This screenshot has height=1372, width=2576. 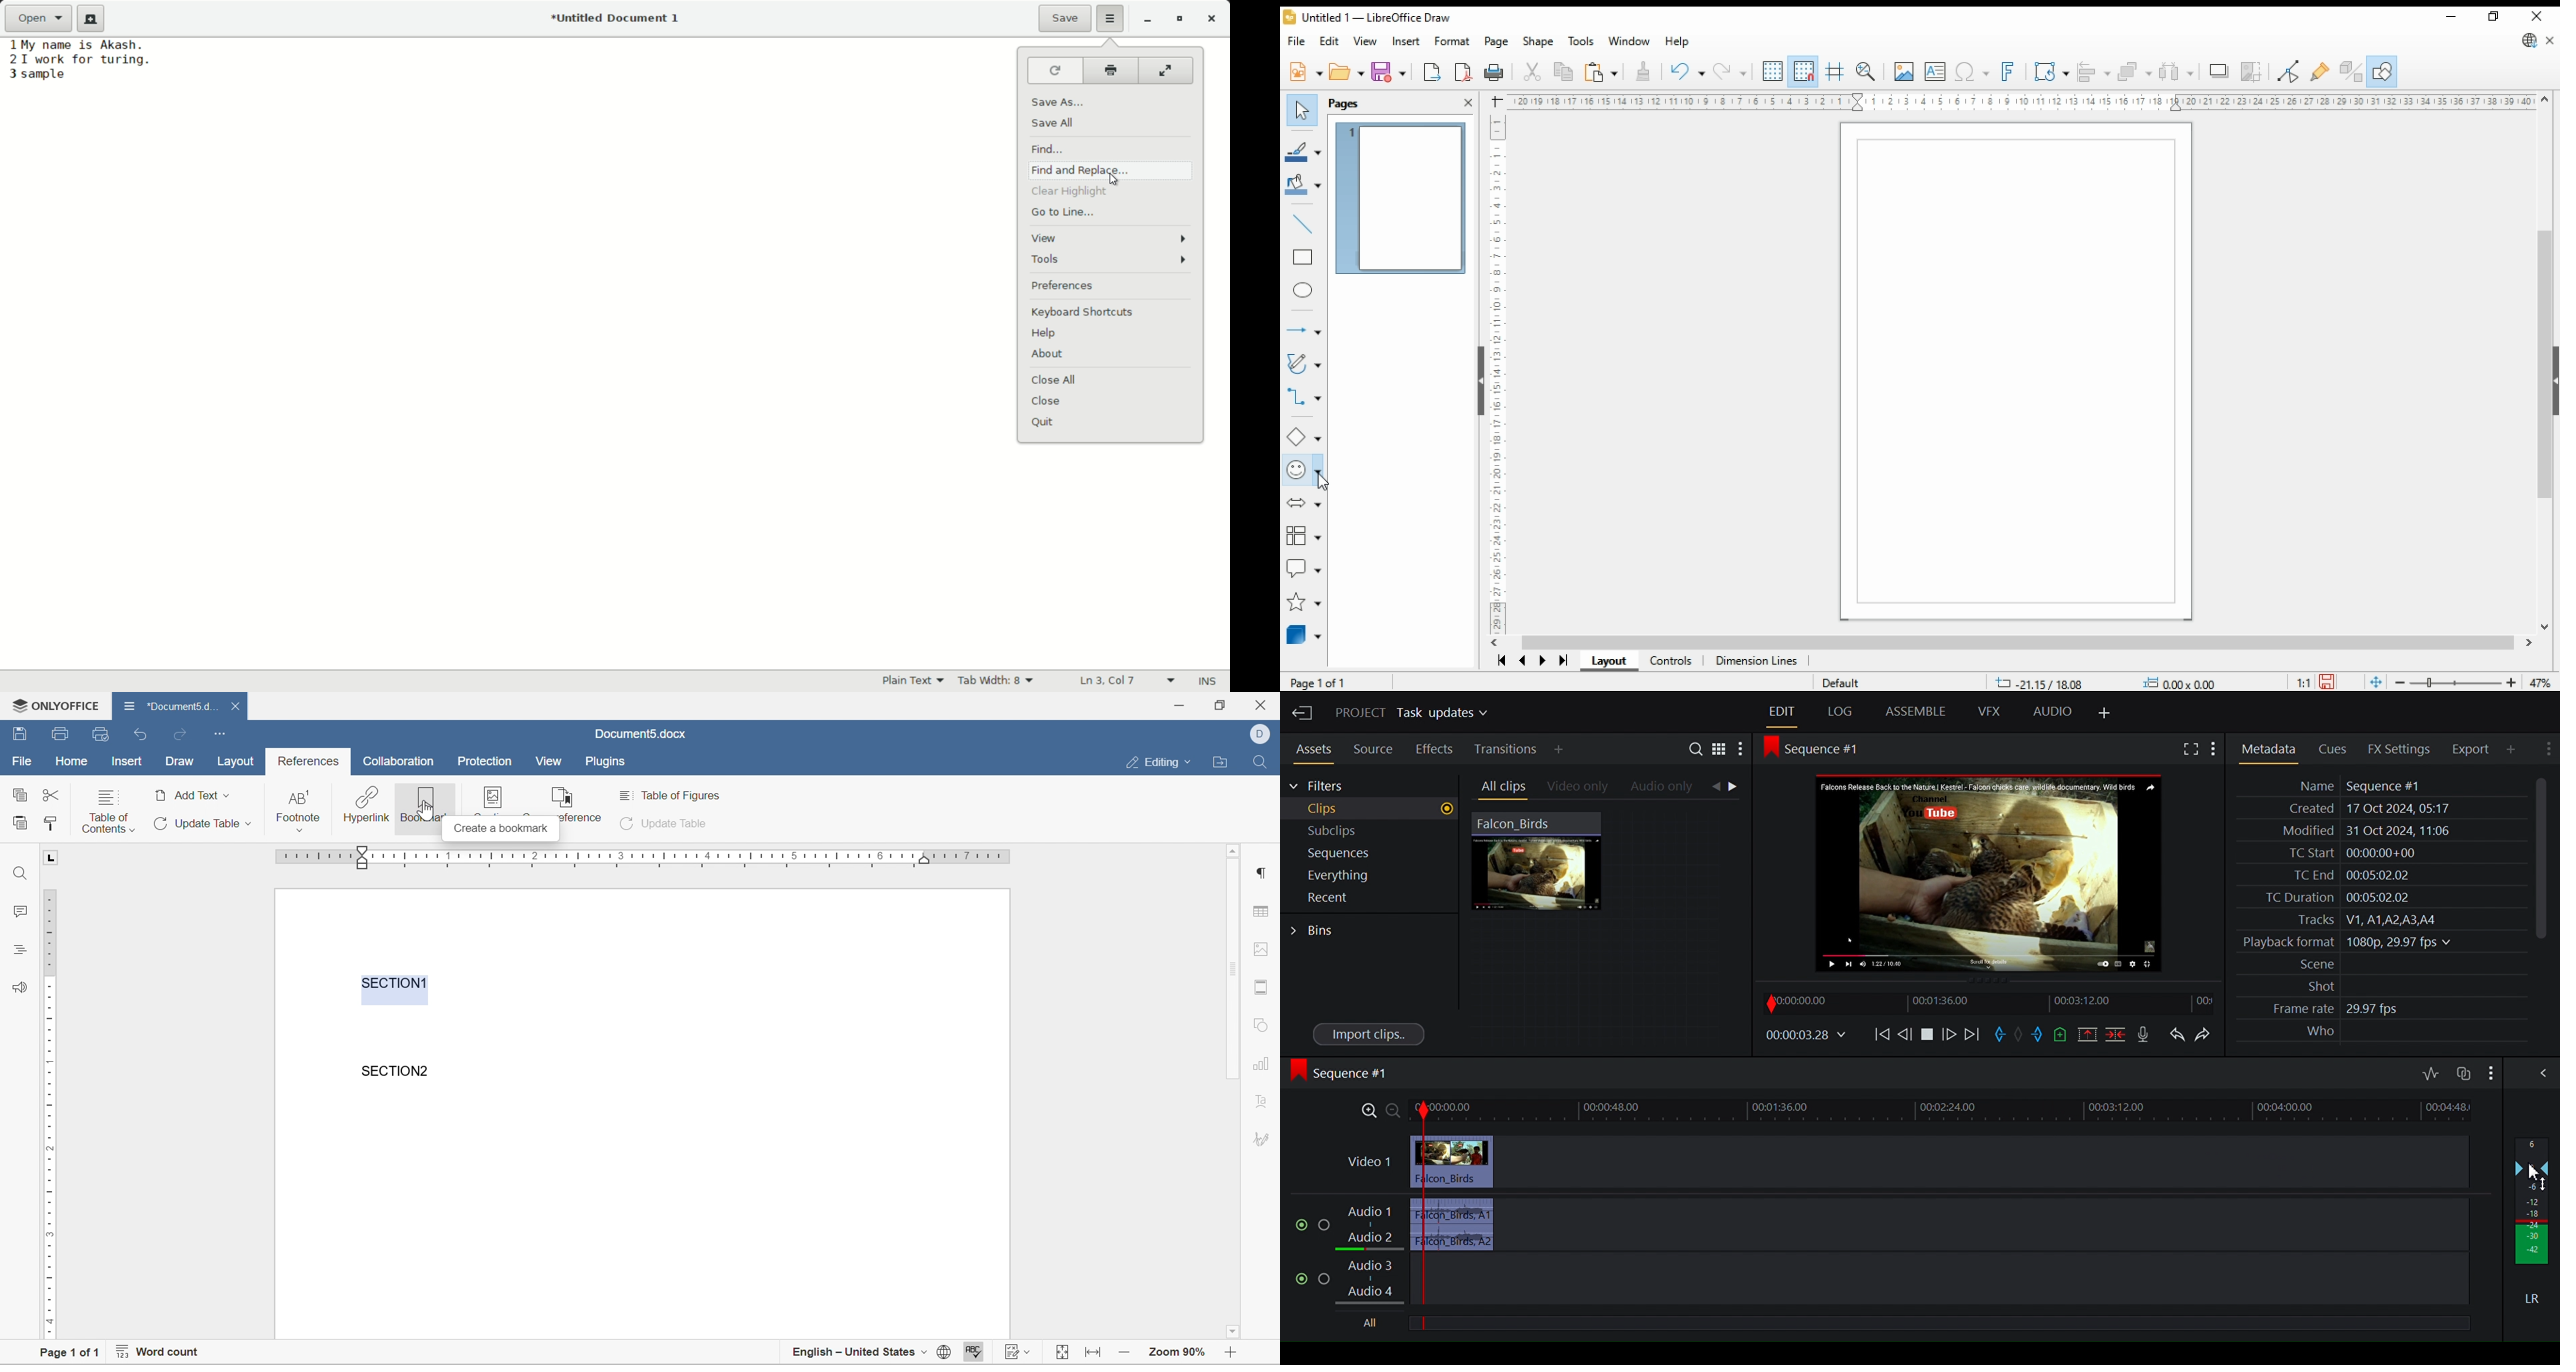 What do you see at coordinates (2019, 1036) in the screenshot?
I see `Clear marks` at bounding box center [2019, 1036].